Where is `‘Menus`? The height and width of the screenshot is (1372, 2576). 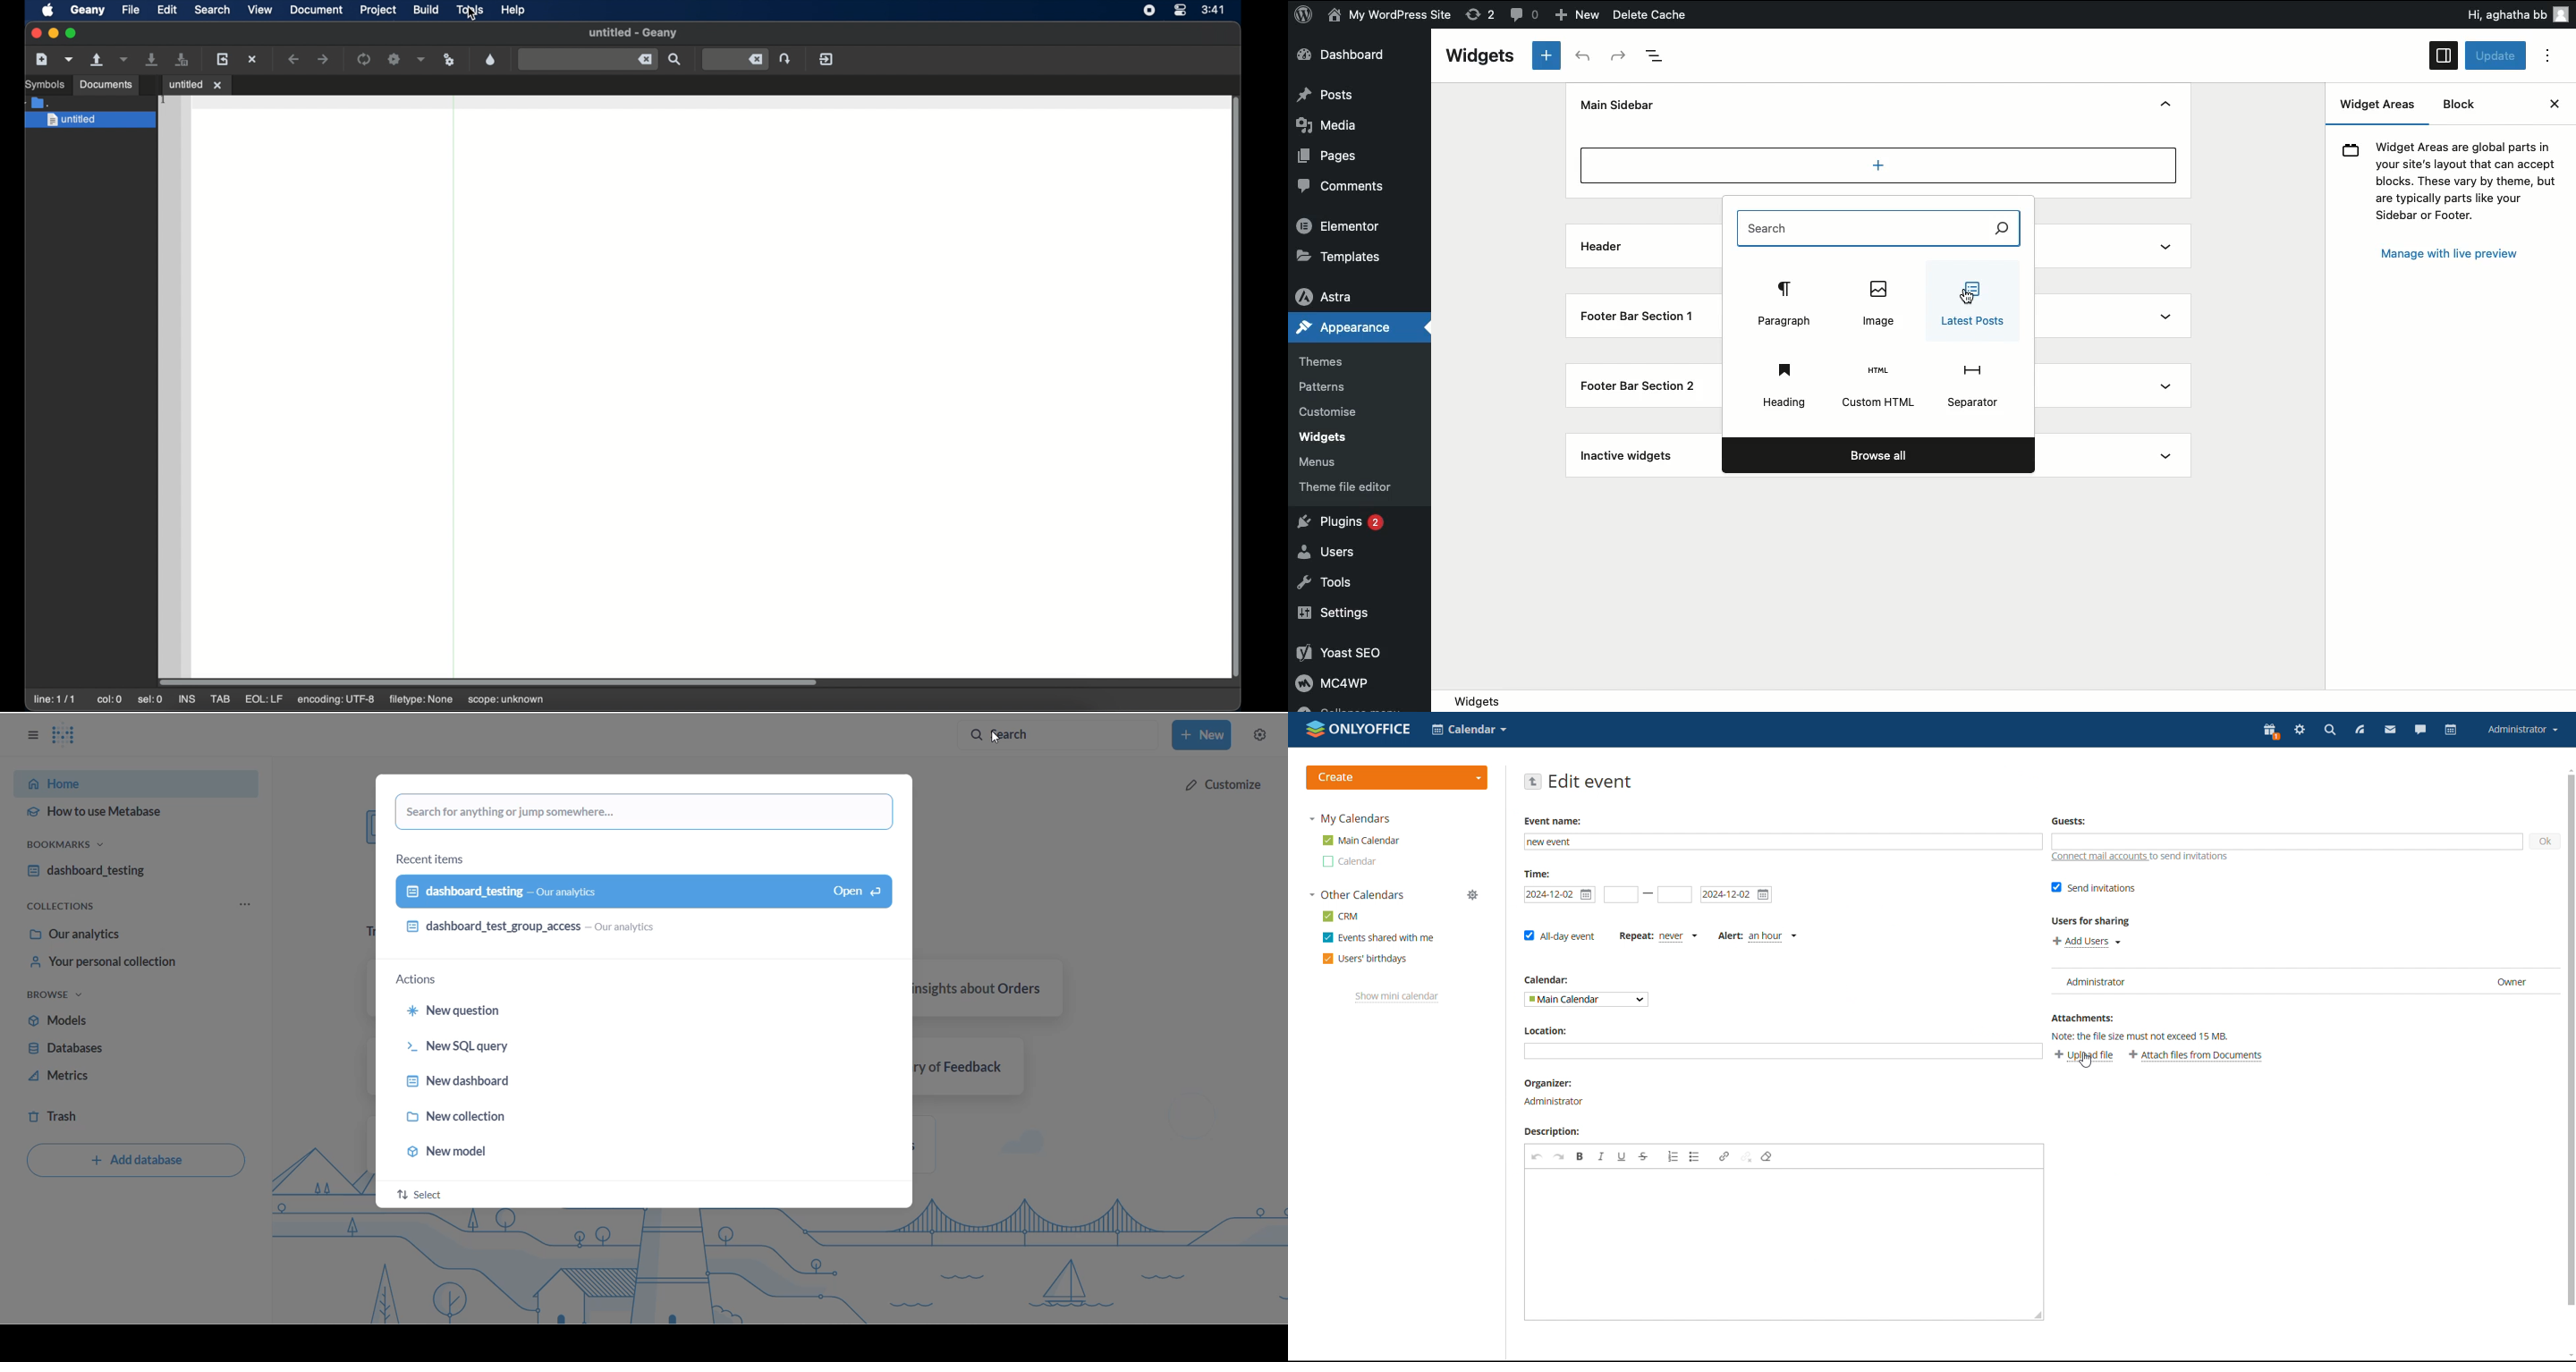 ‘Menus is located at coordinates (1323, 461).